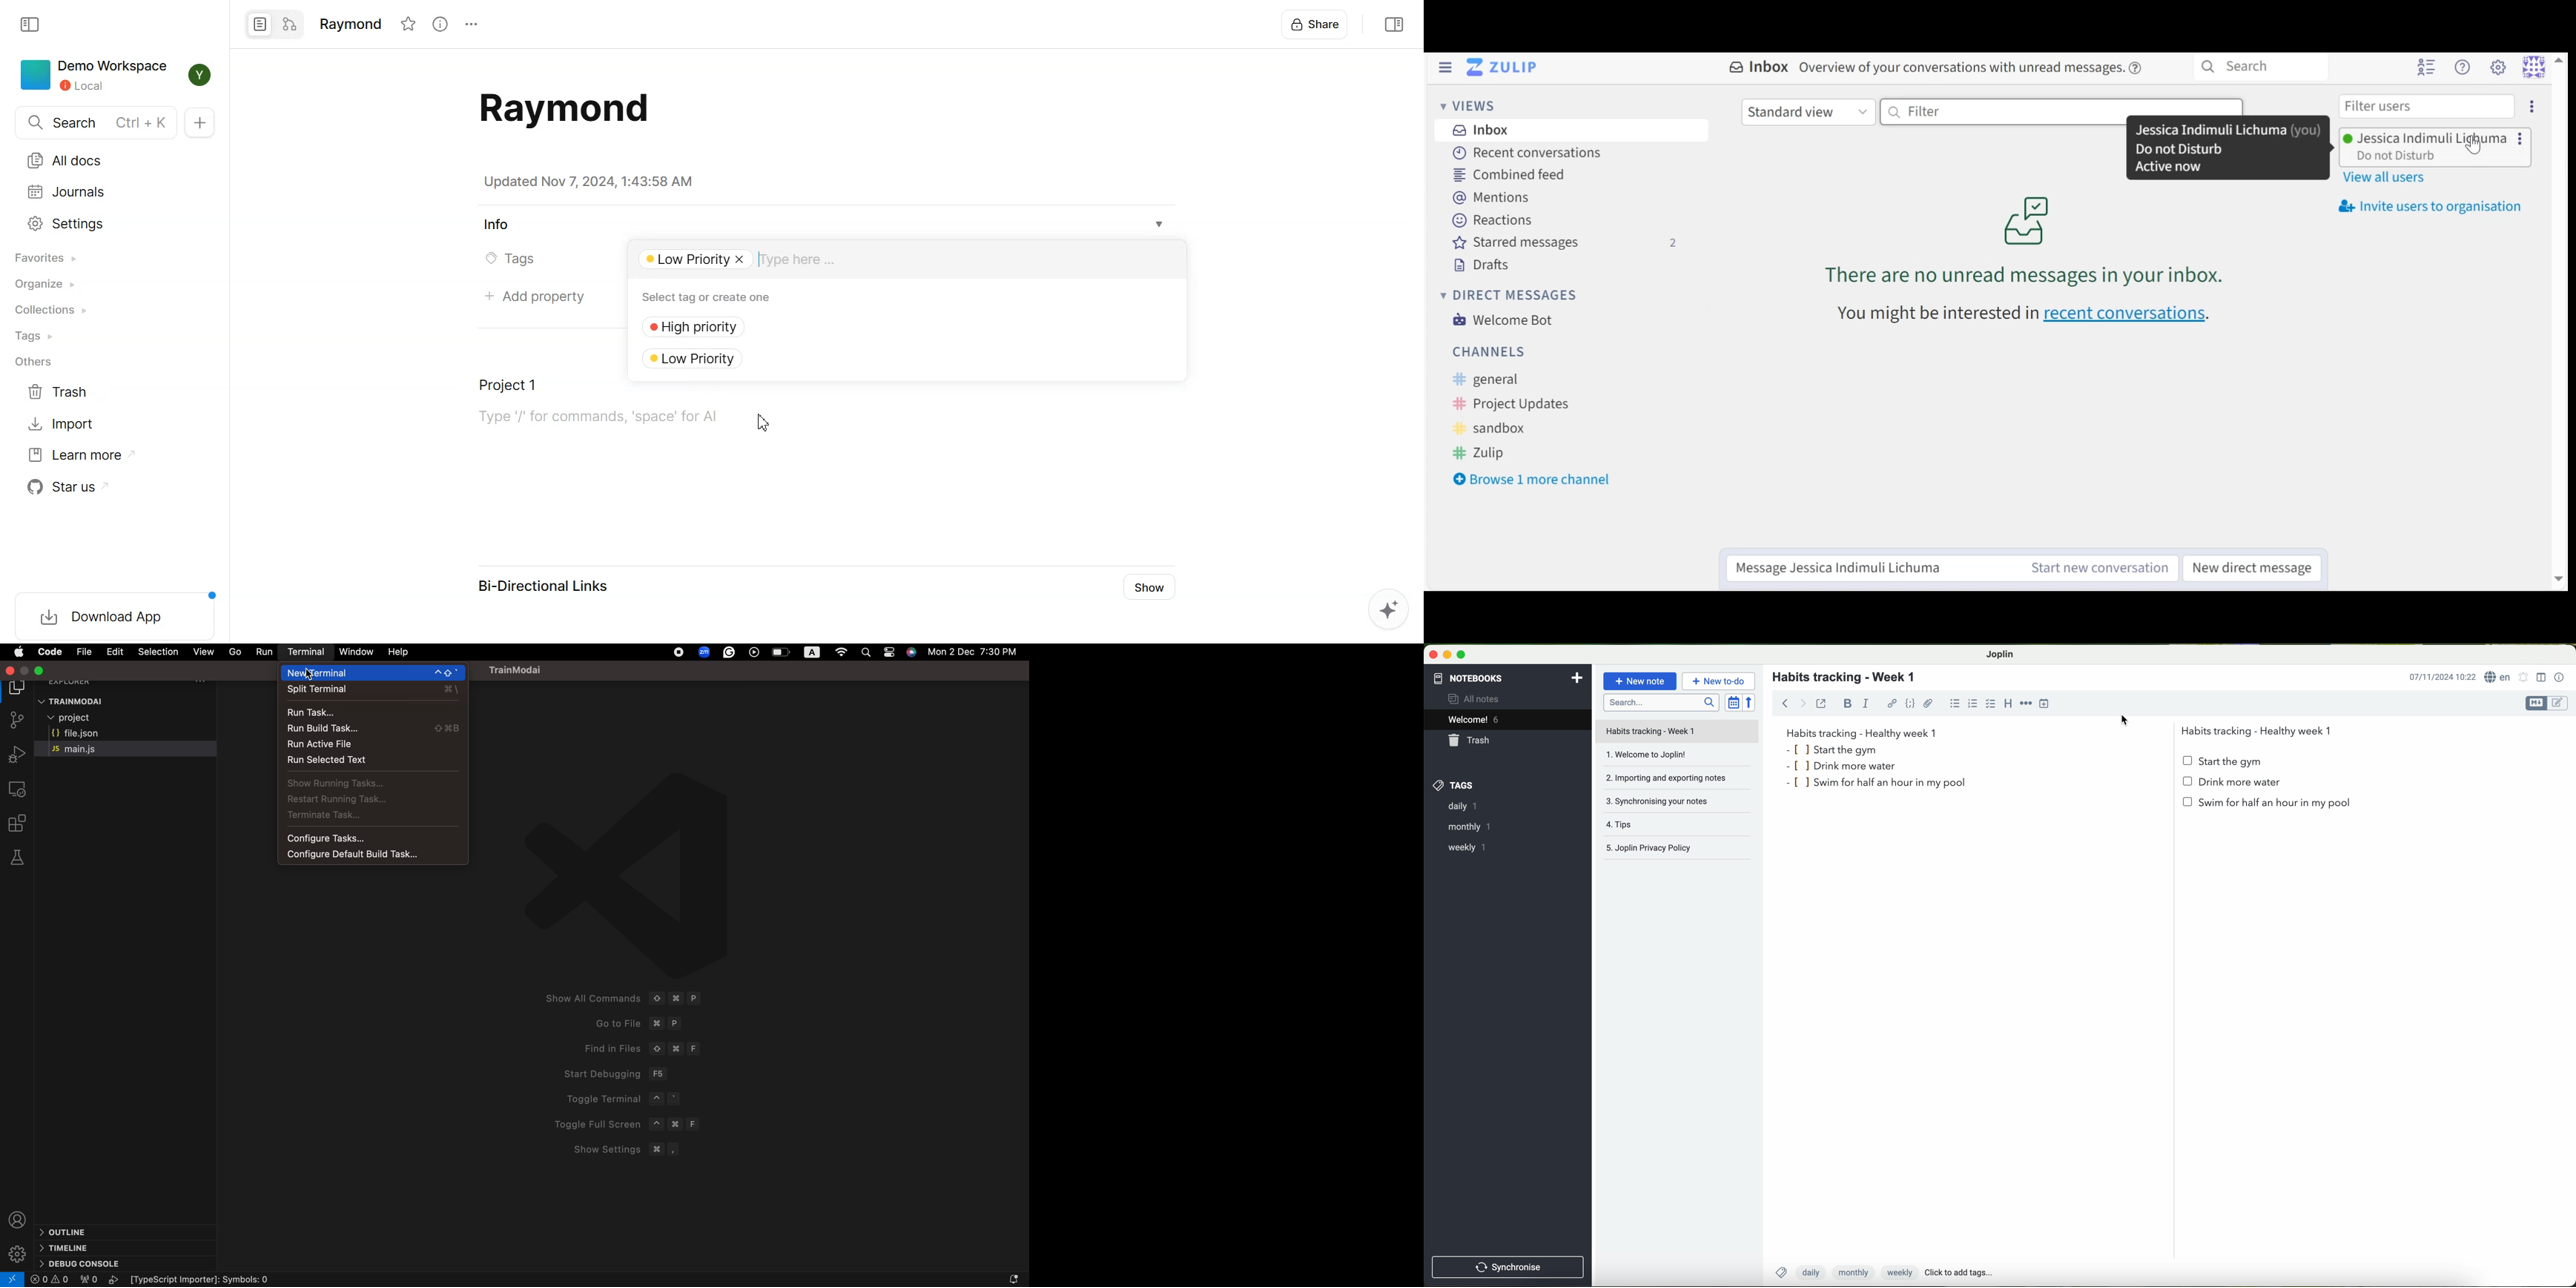 Image resolution: width=2576 pixels, height=1288 pixels. Describe the element at coordinates (1461, 806) in the screenshot. I see `daily 1` at that location.